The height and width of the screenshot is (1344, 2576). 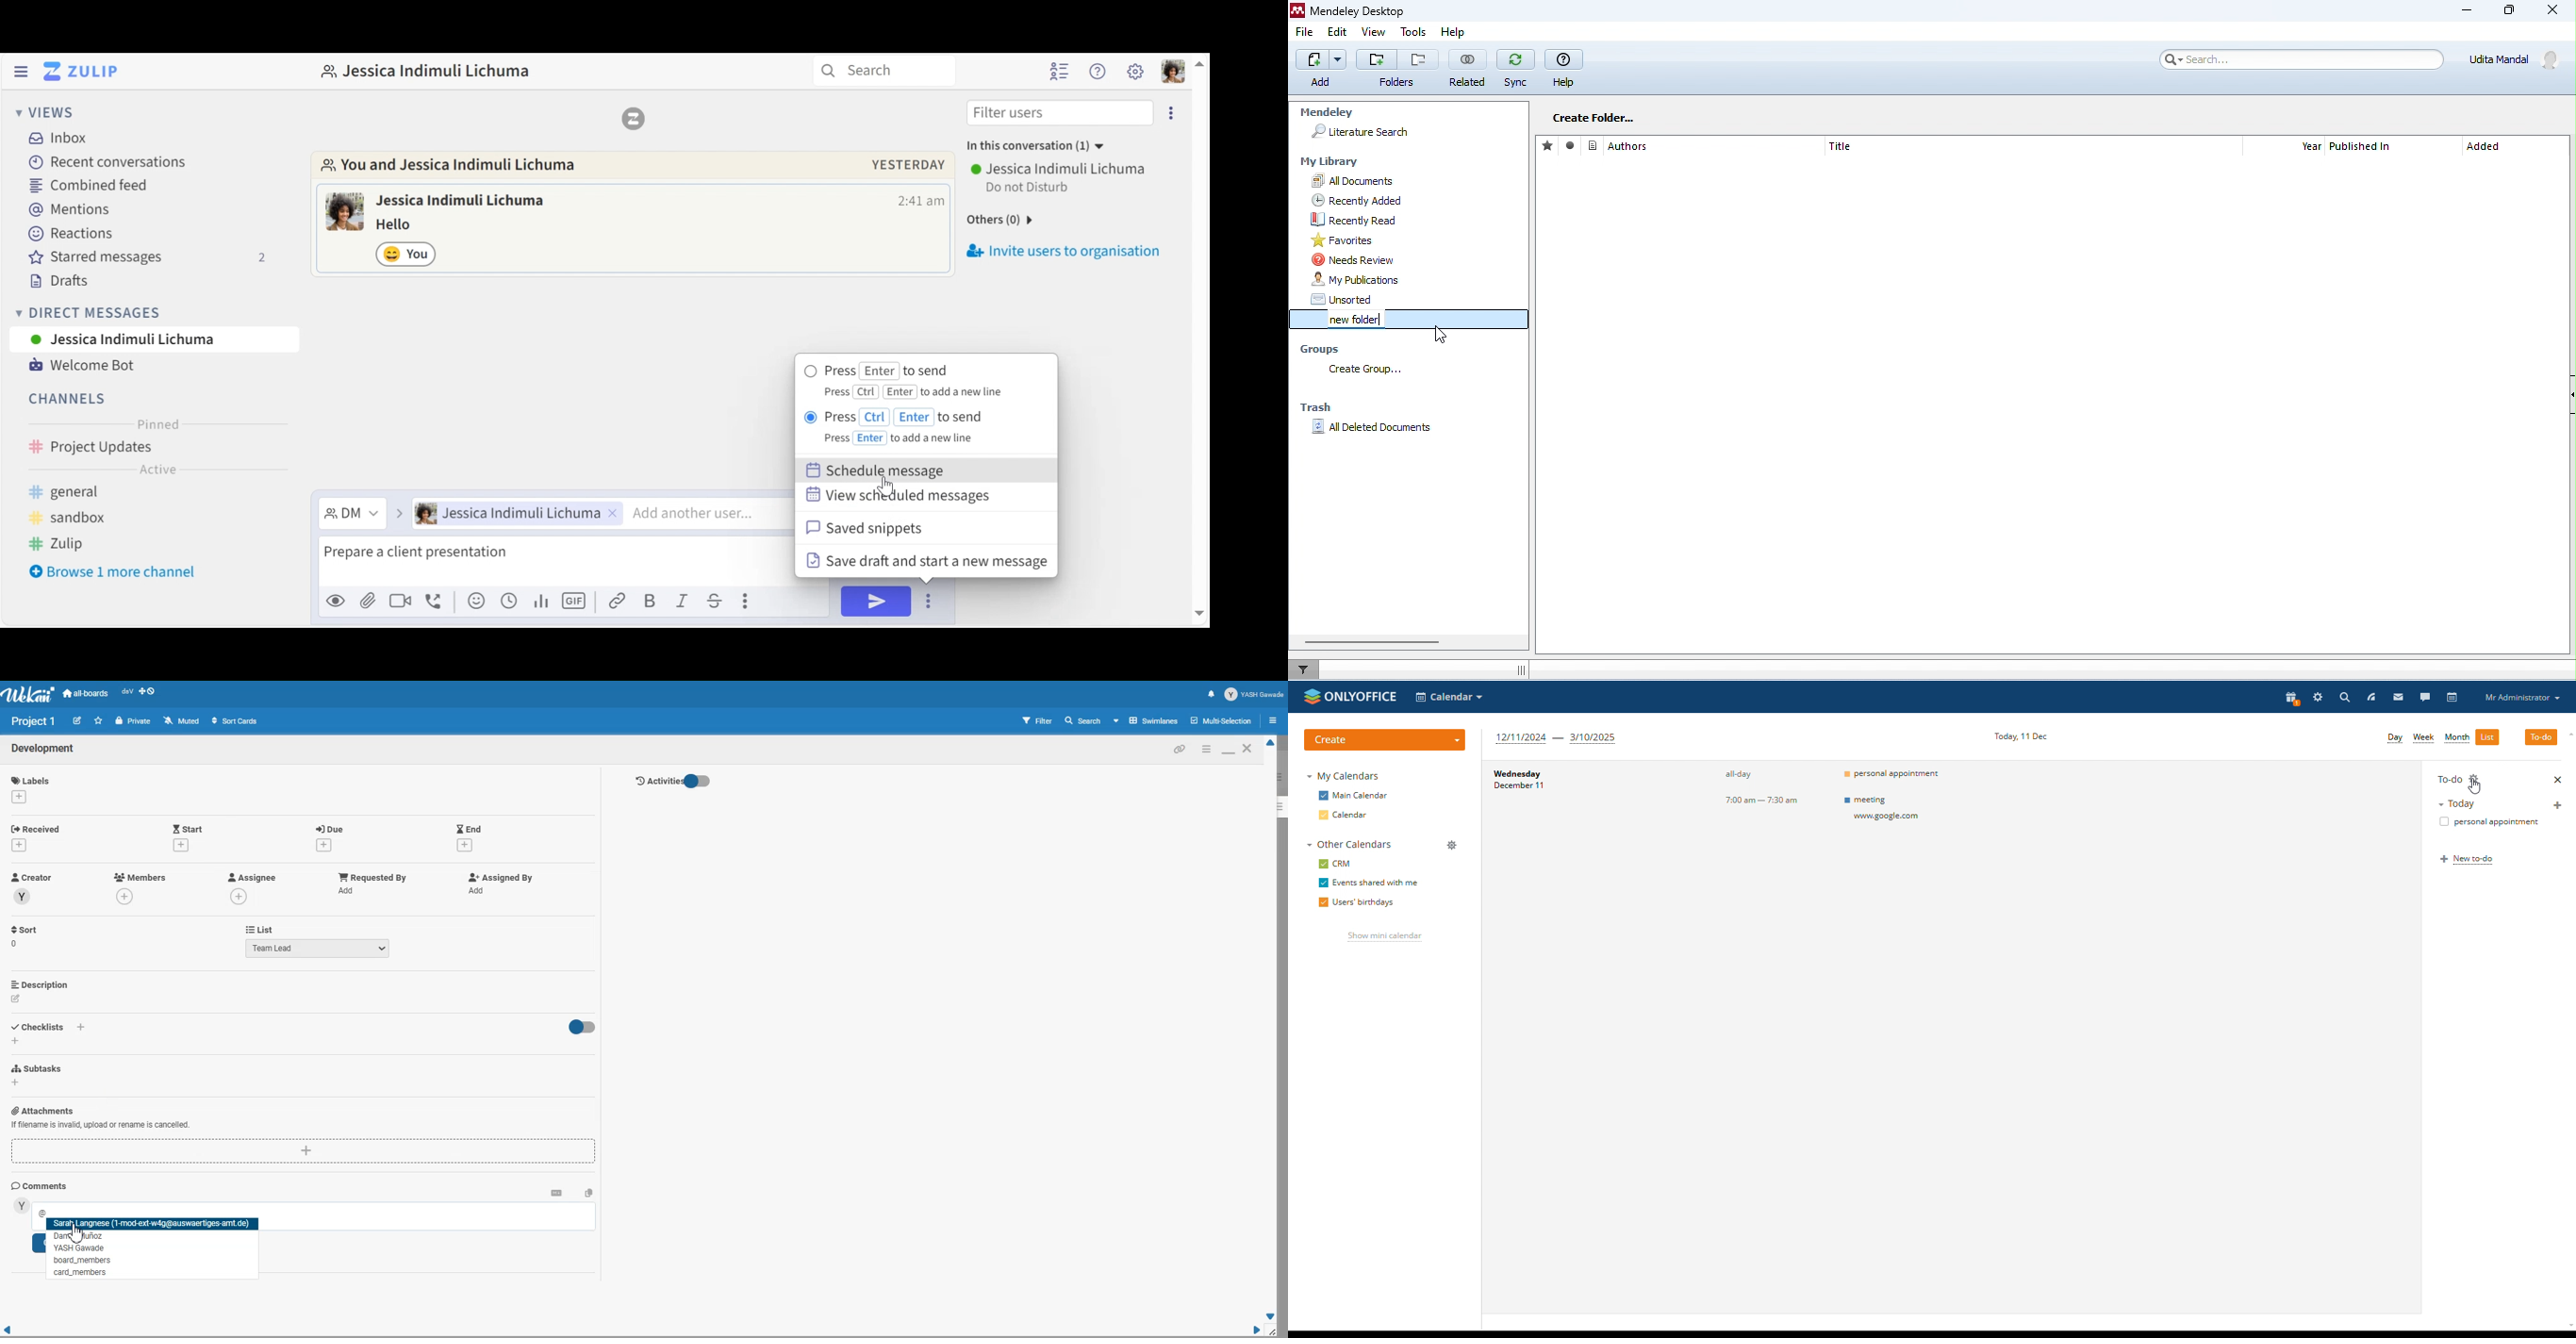 I want to click on profile, so click(x=2522, y=696).